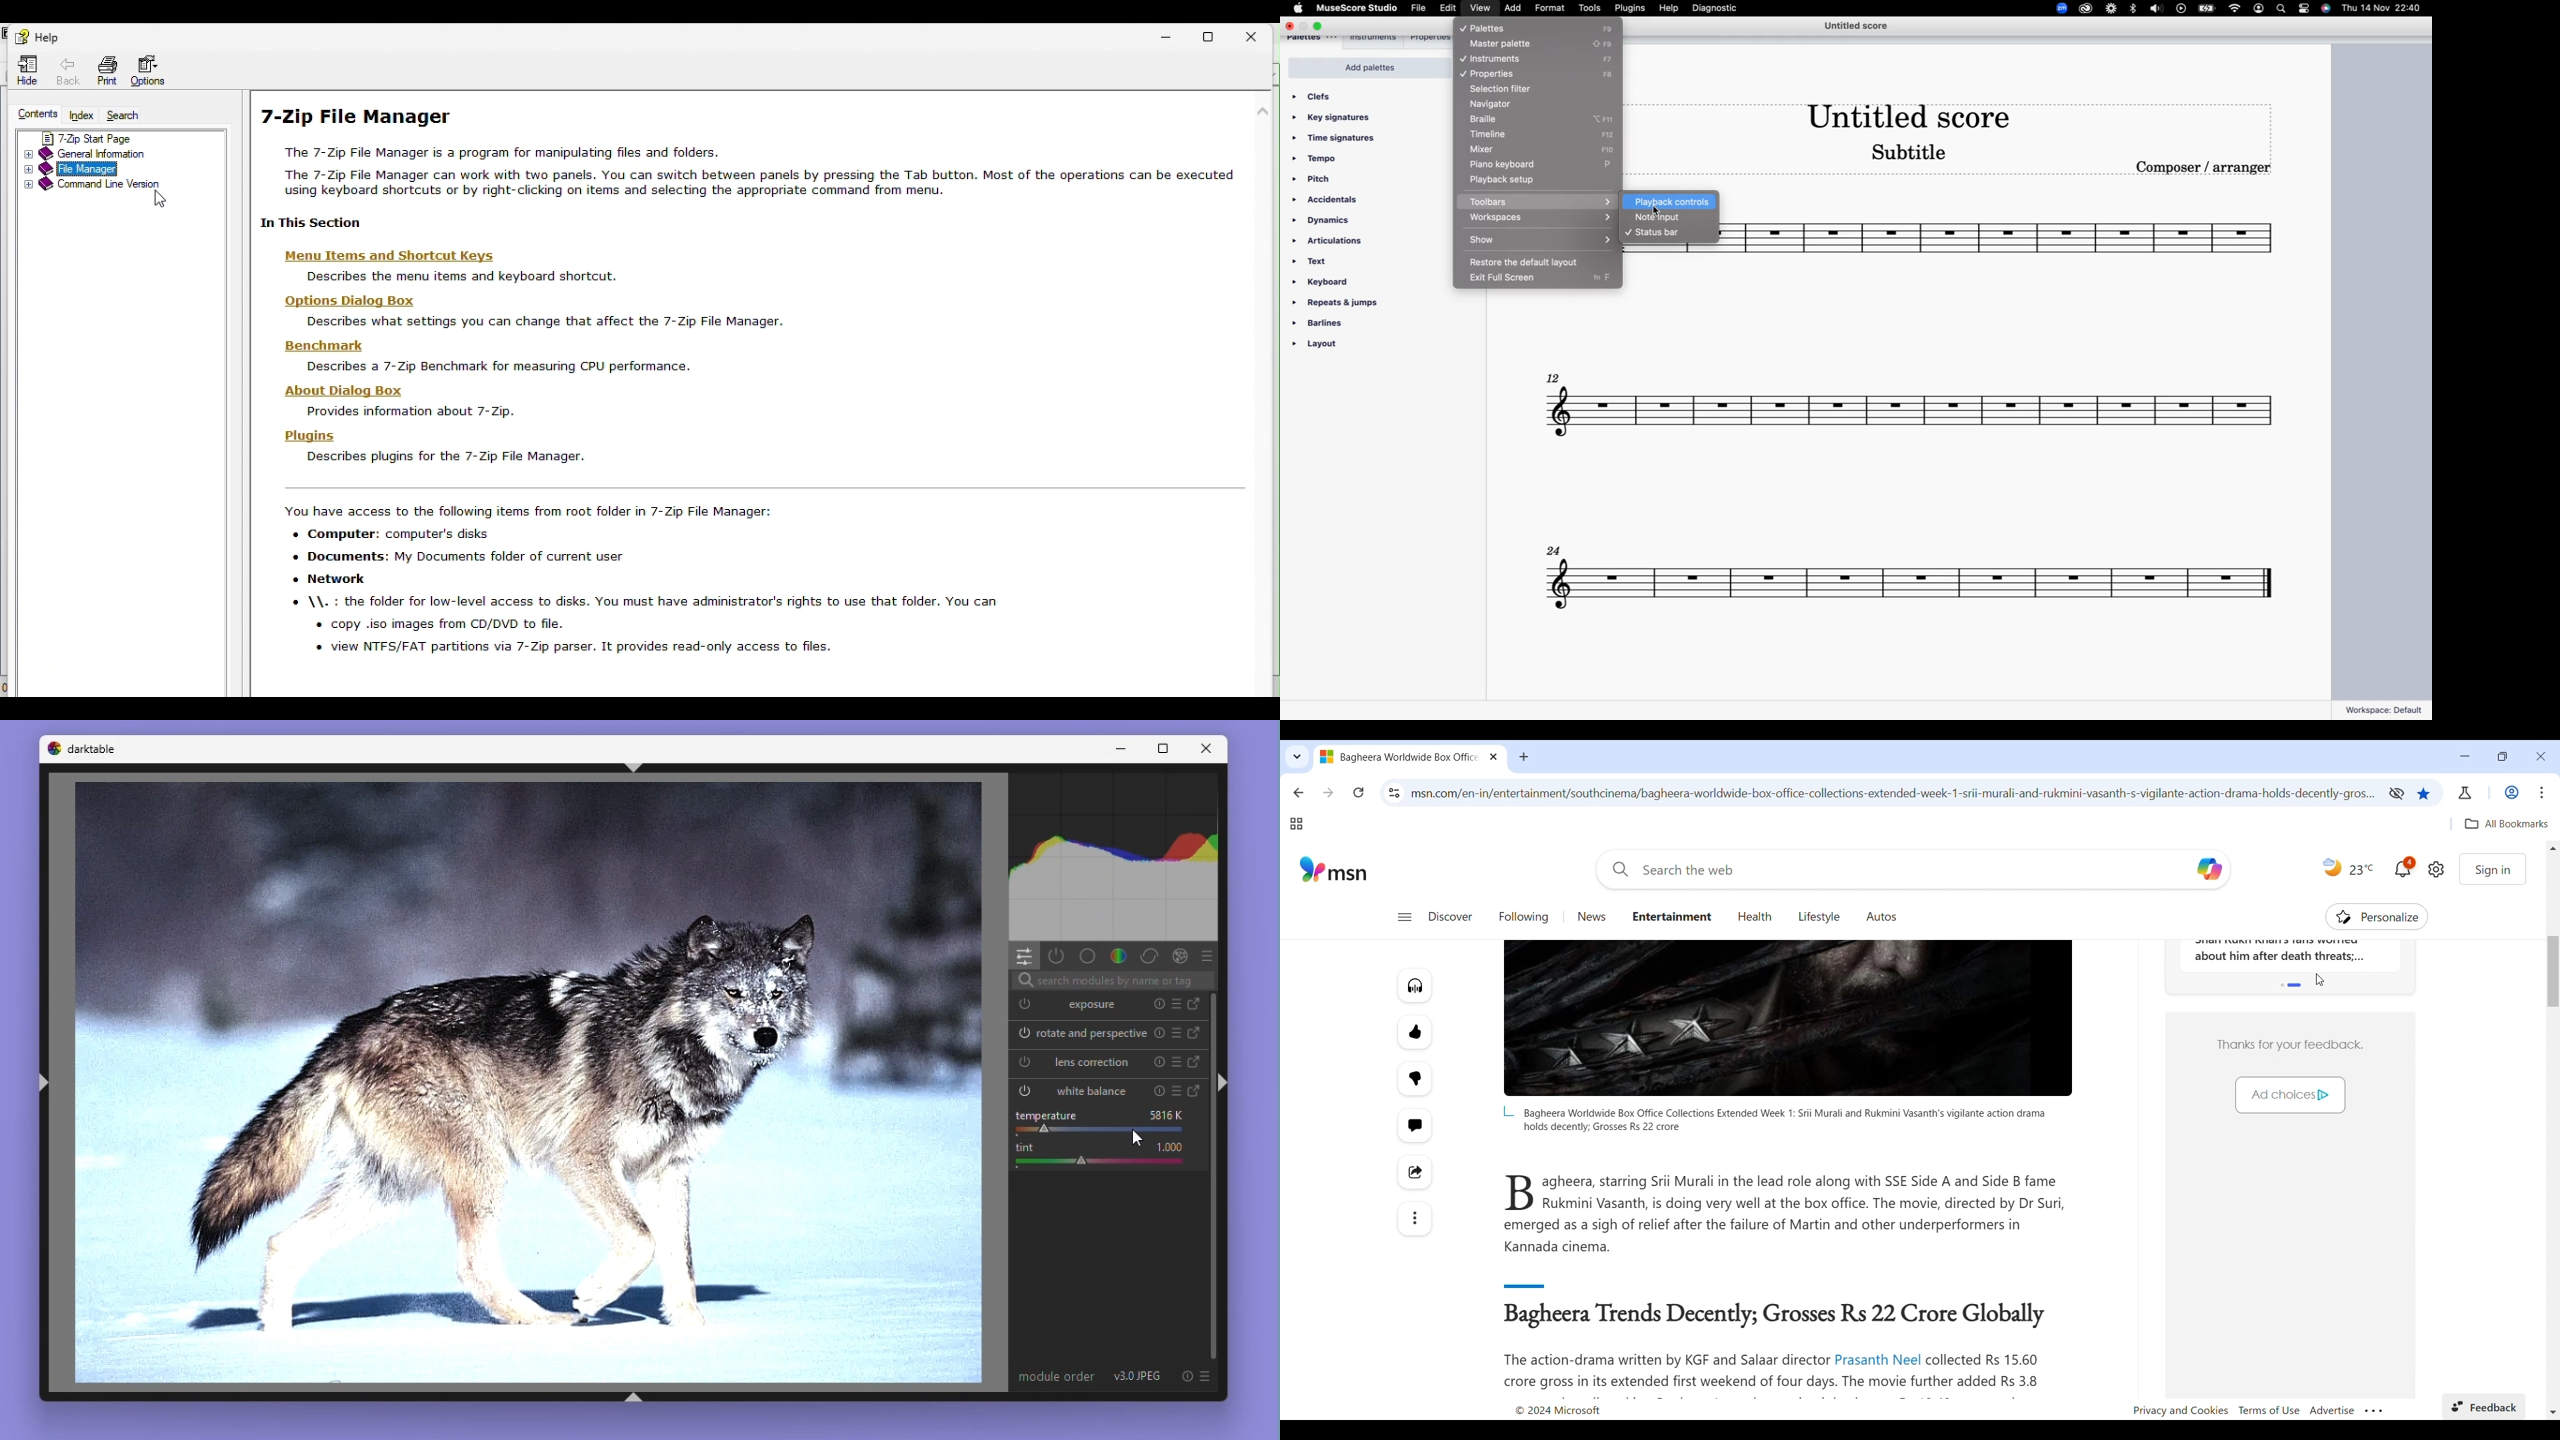 Image resolution: width=2576 pixels, height=1456 pixels. Describe the element at coordinates (1338, 303) in the screenshot. I see `repeats & jumps` at that location.